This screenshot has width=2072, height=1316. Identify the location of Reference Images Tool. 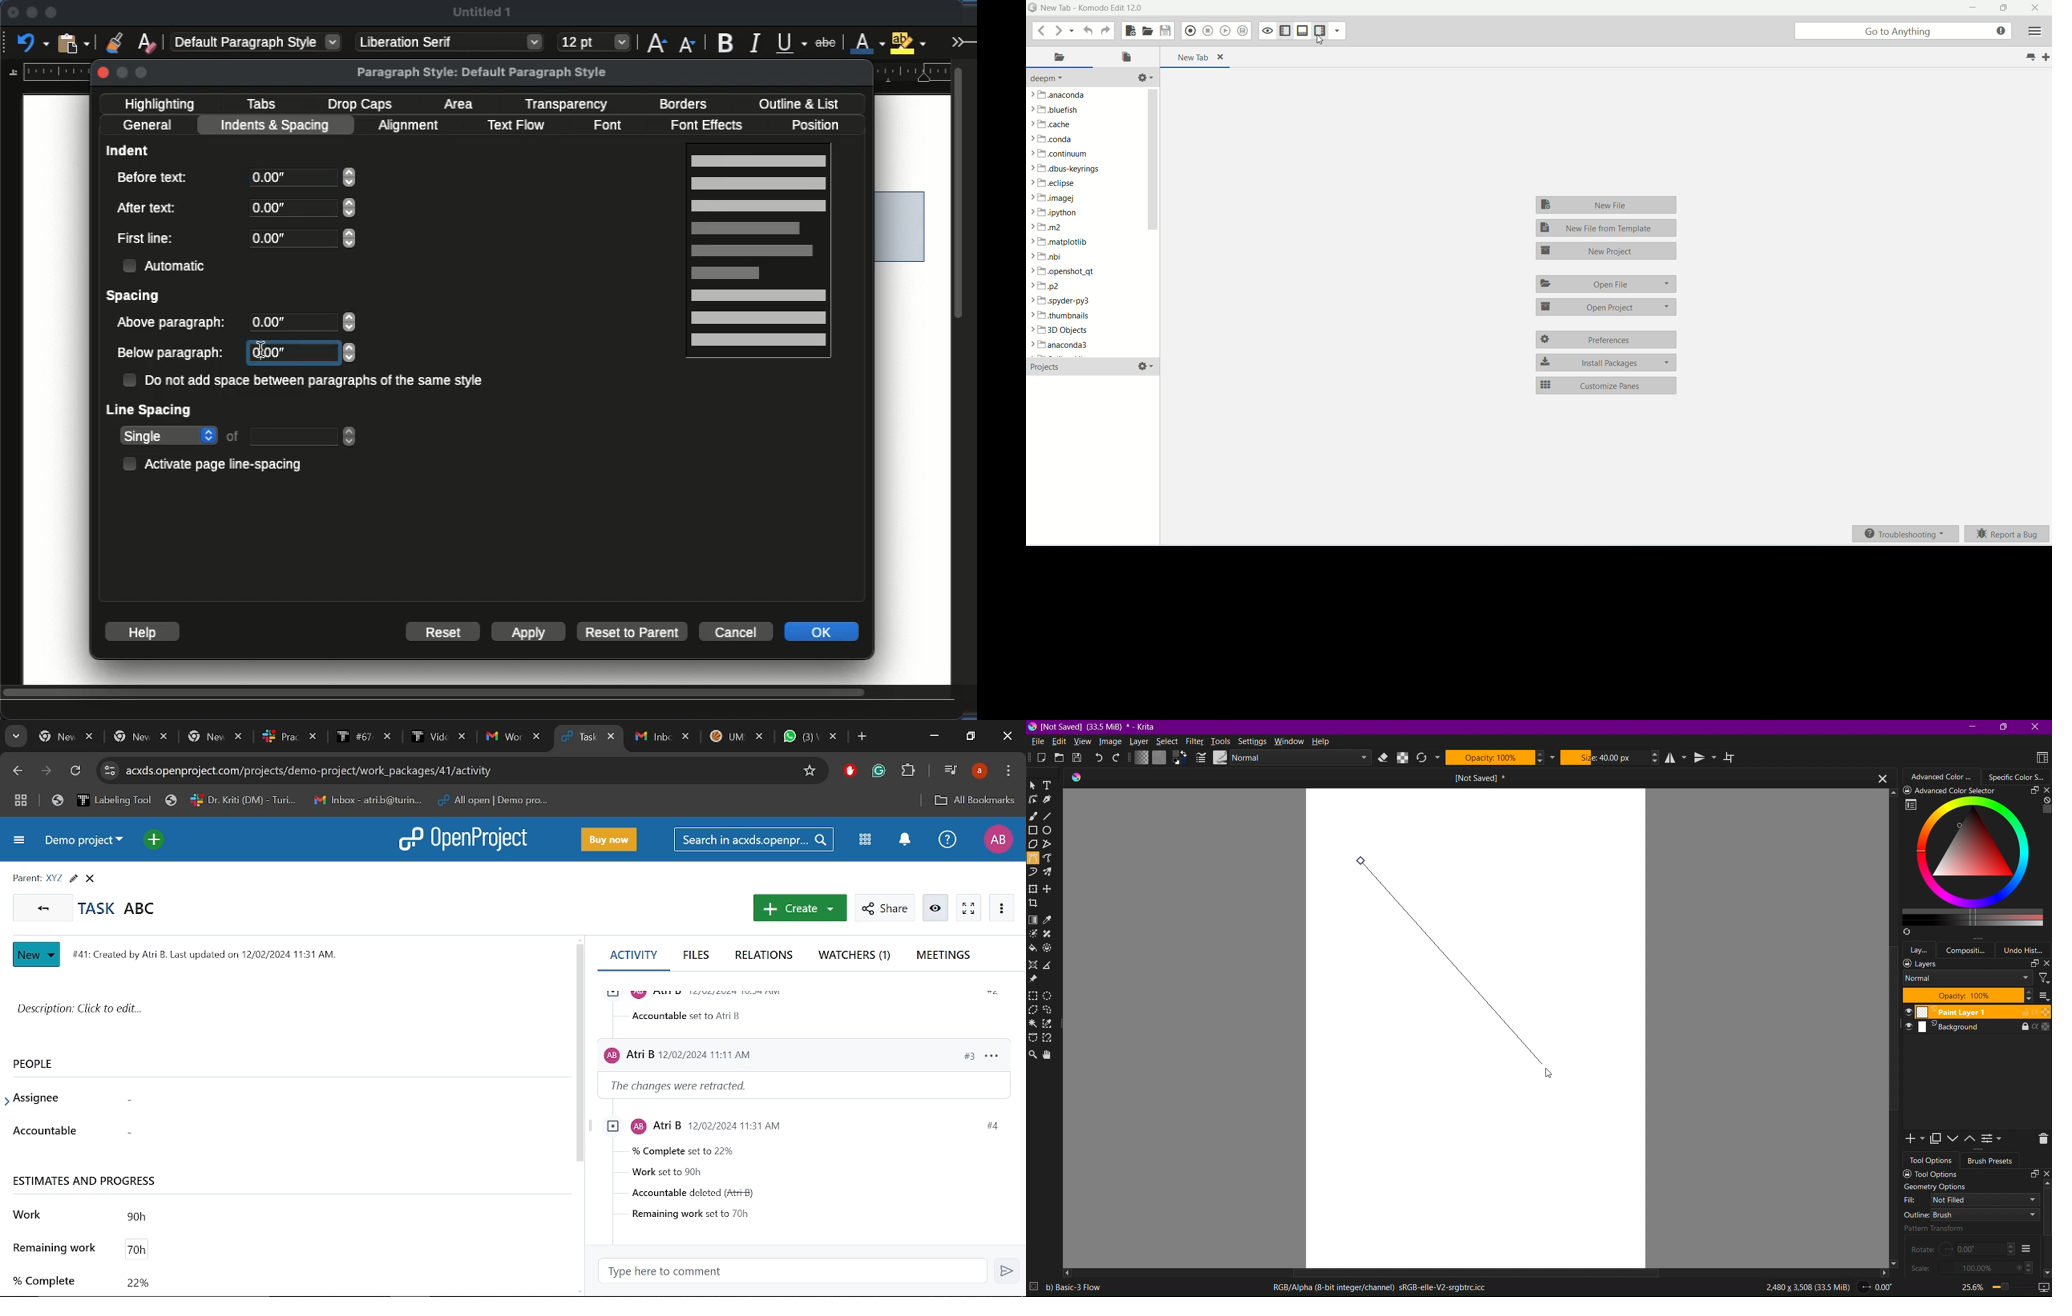
(1035, 980).